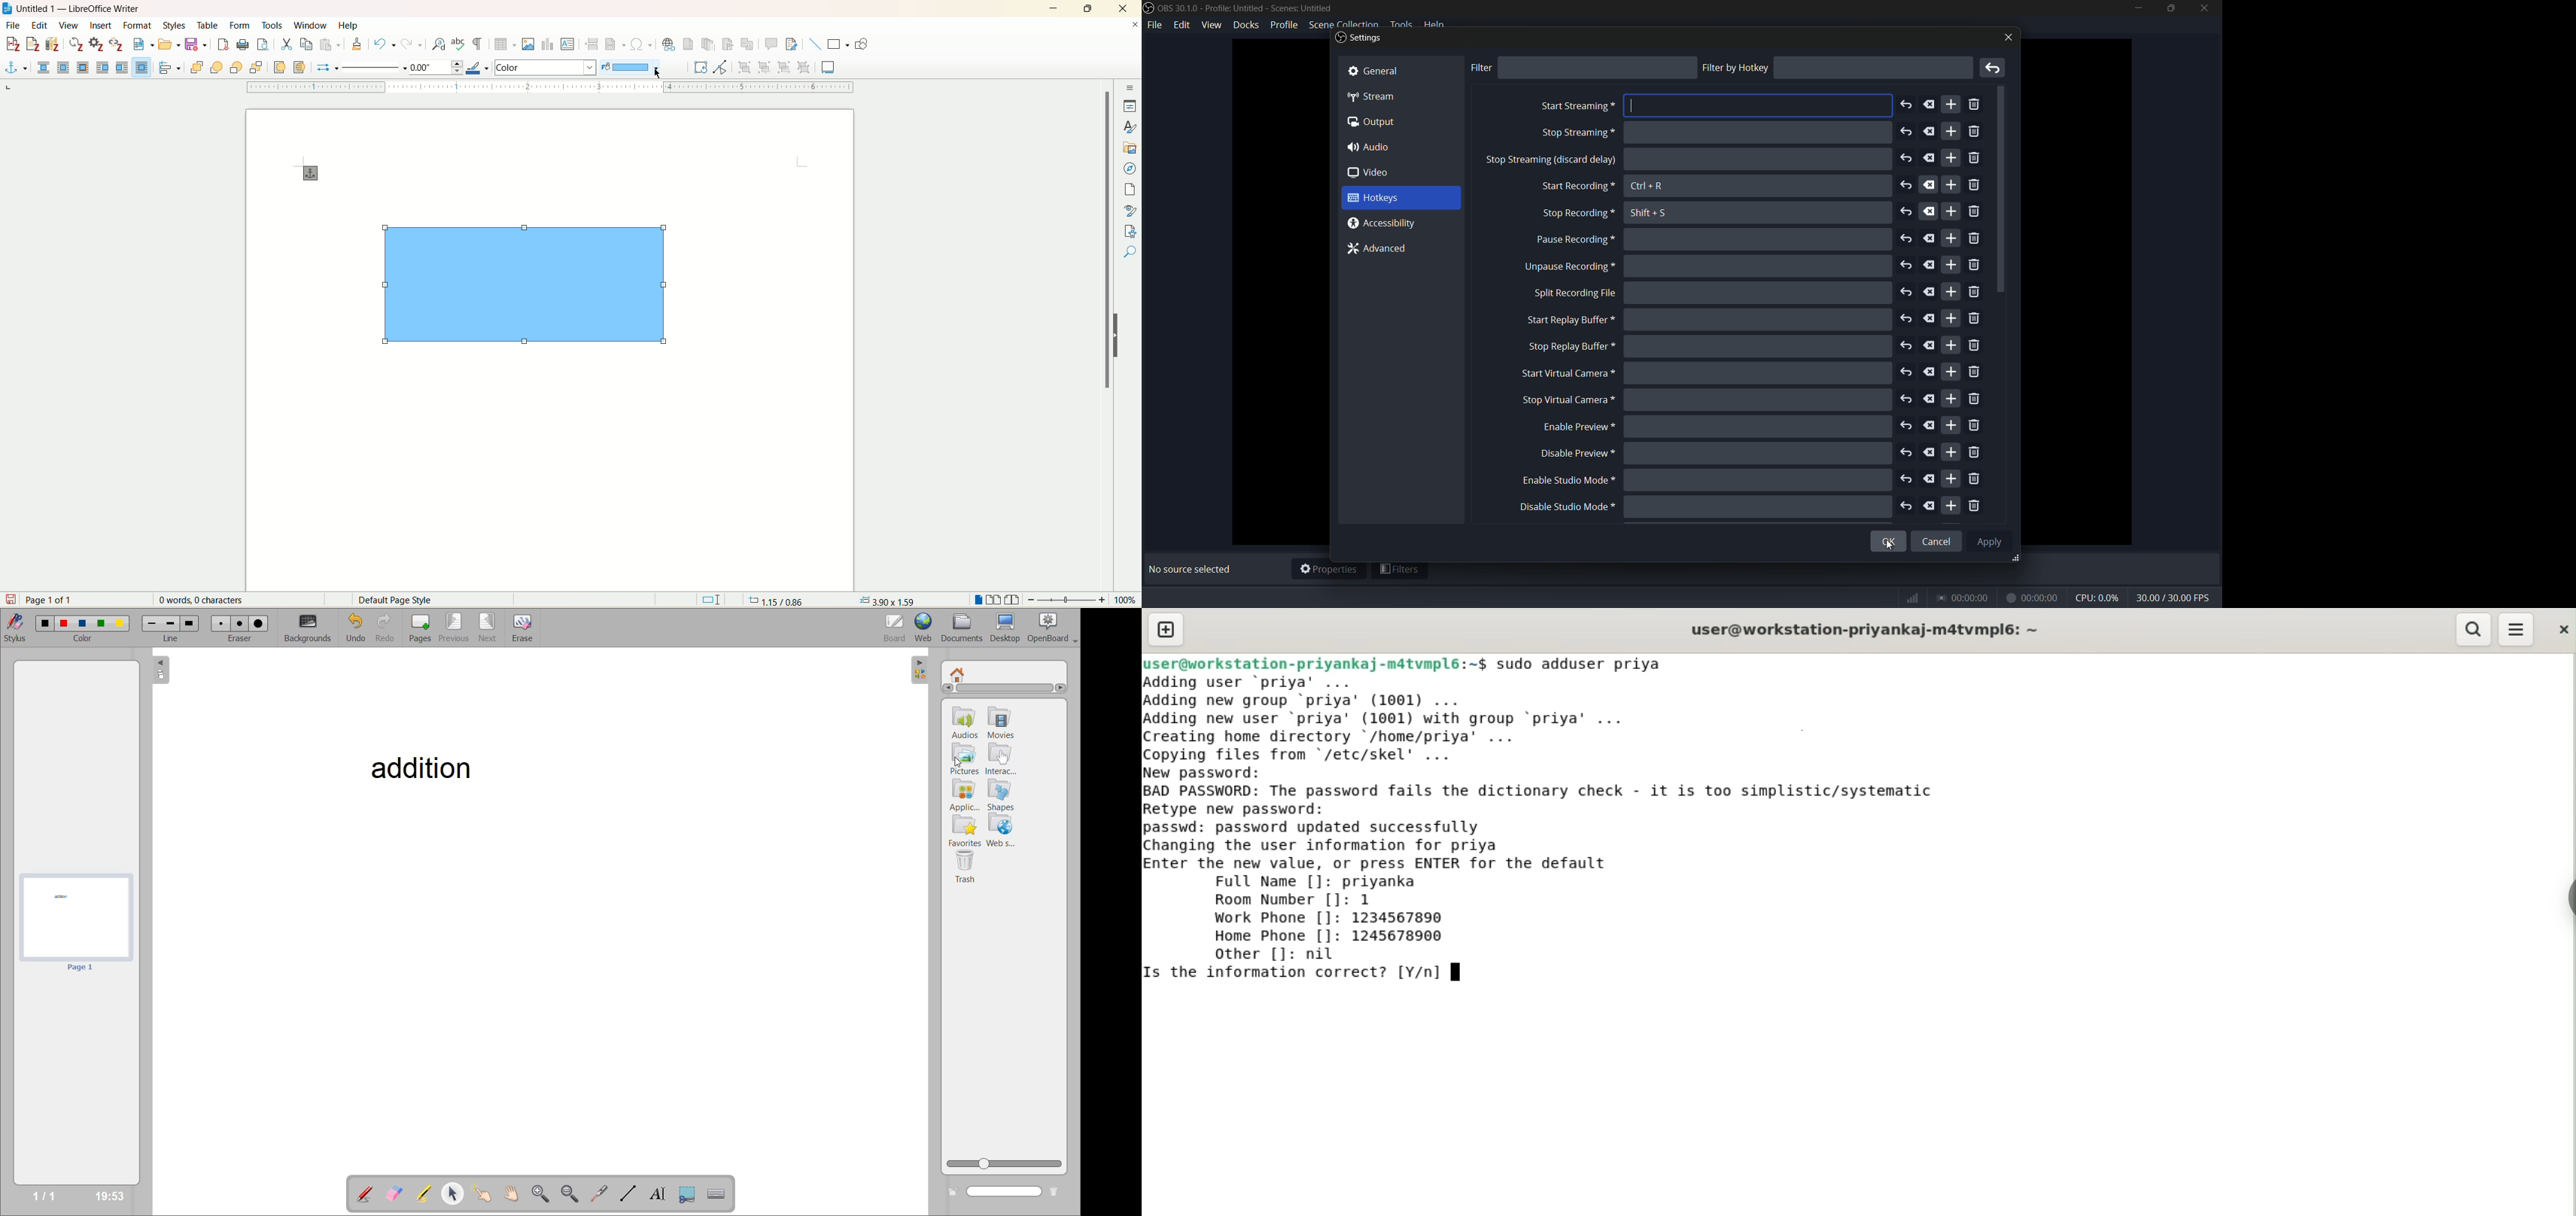  What do you see at coordinates (1995, 543) in the screenshot?
I see `Apply` at bounding box center [1995, 543].